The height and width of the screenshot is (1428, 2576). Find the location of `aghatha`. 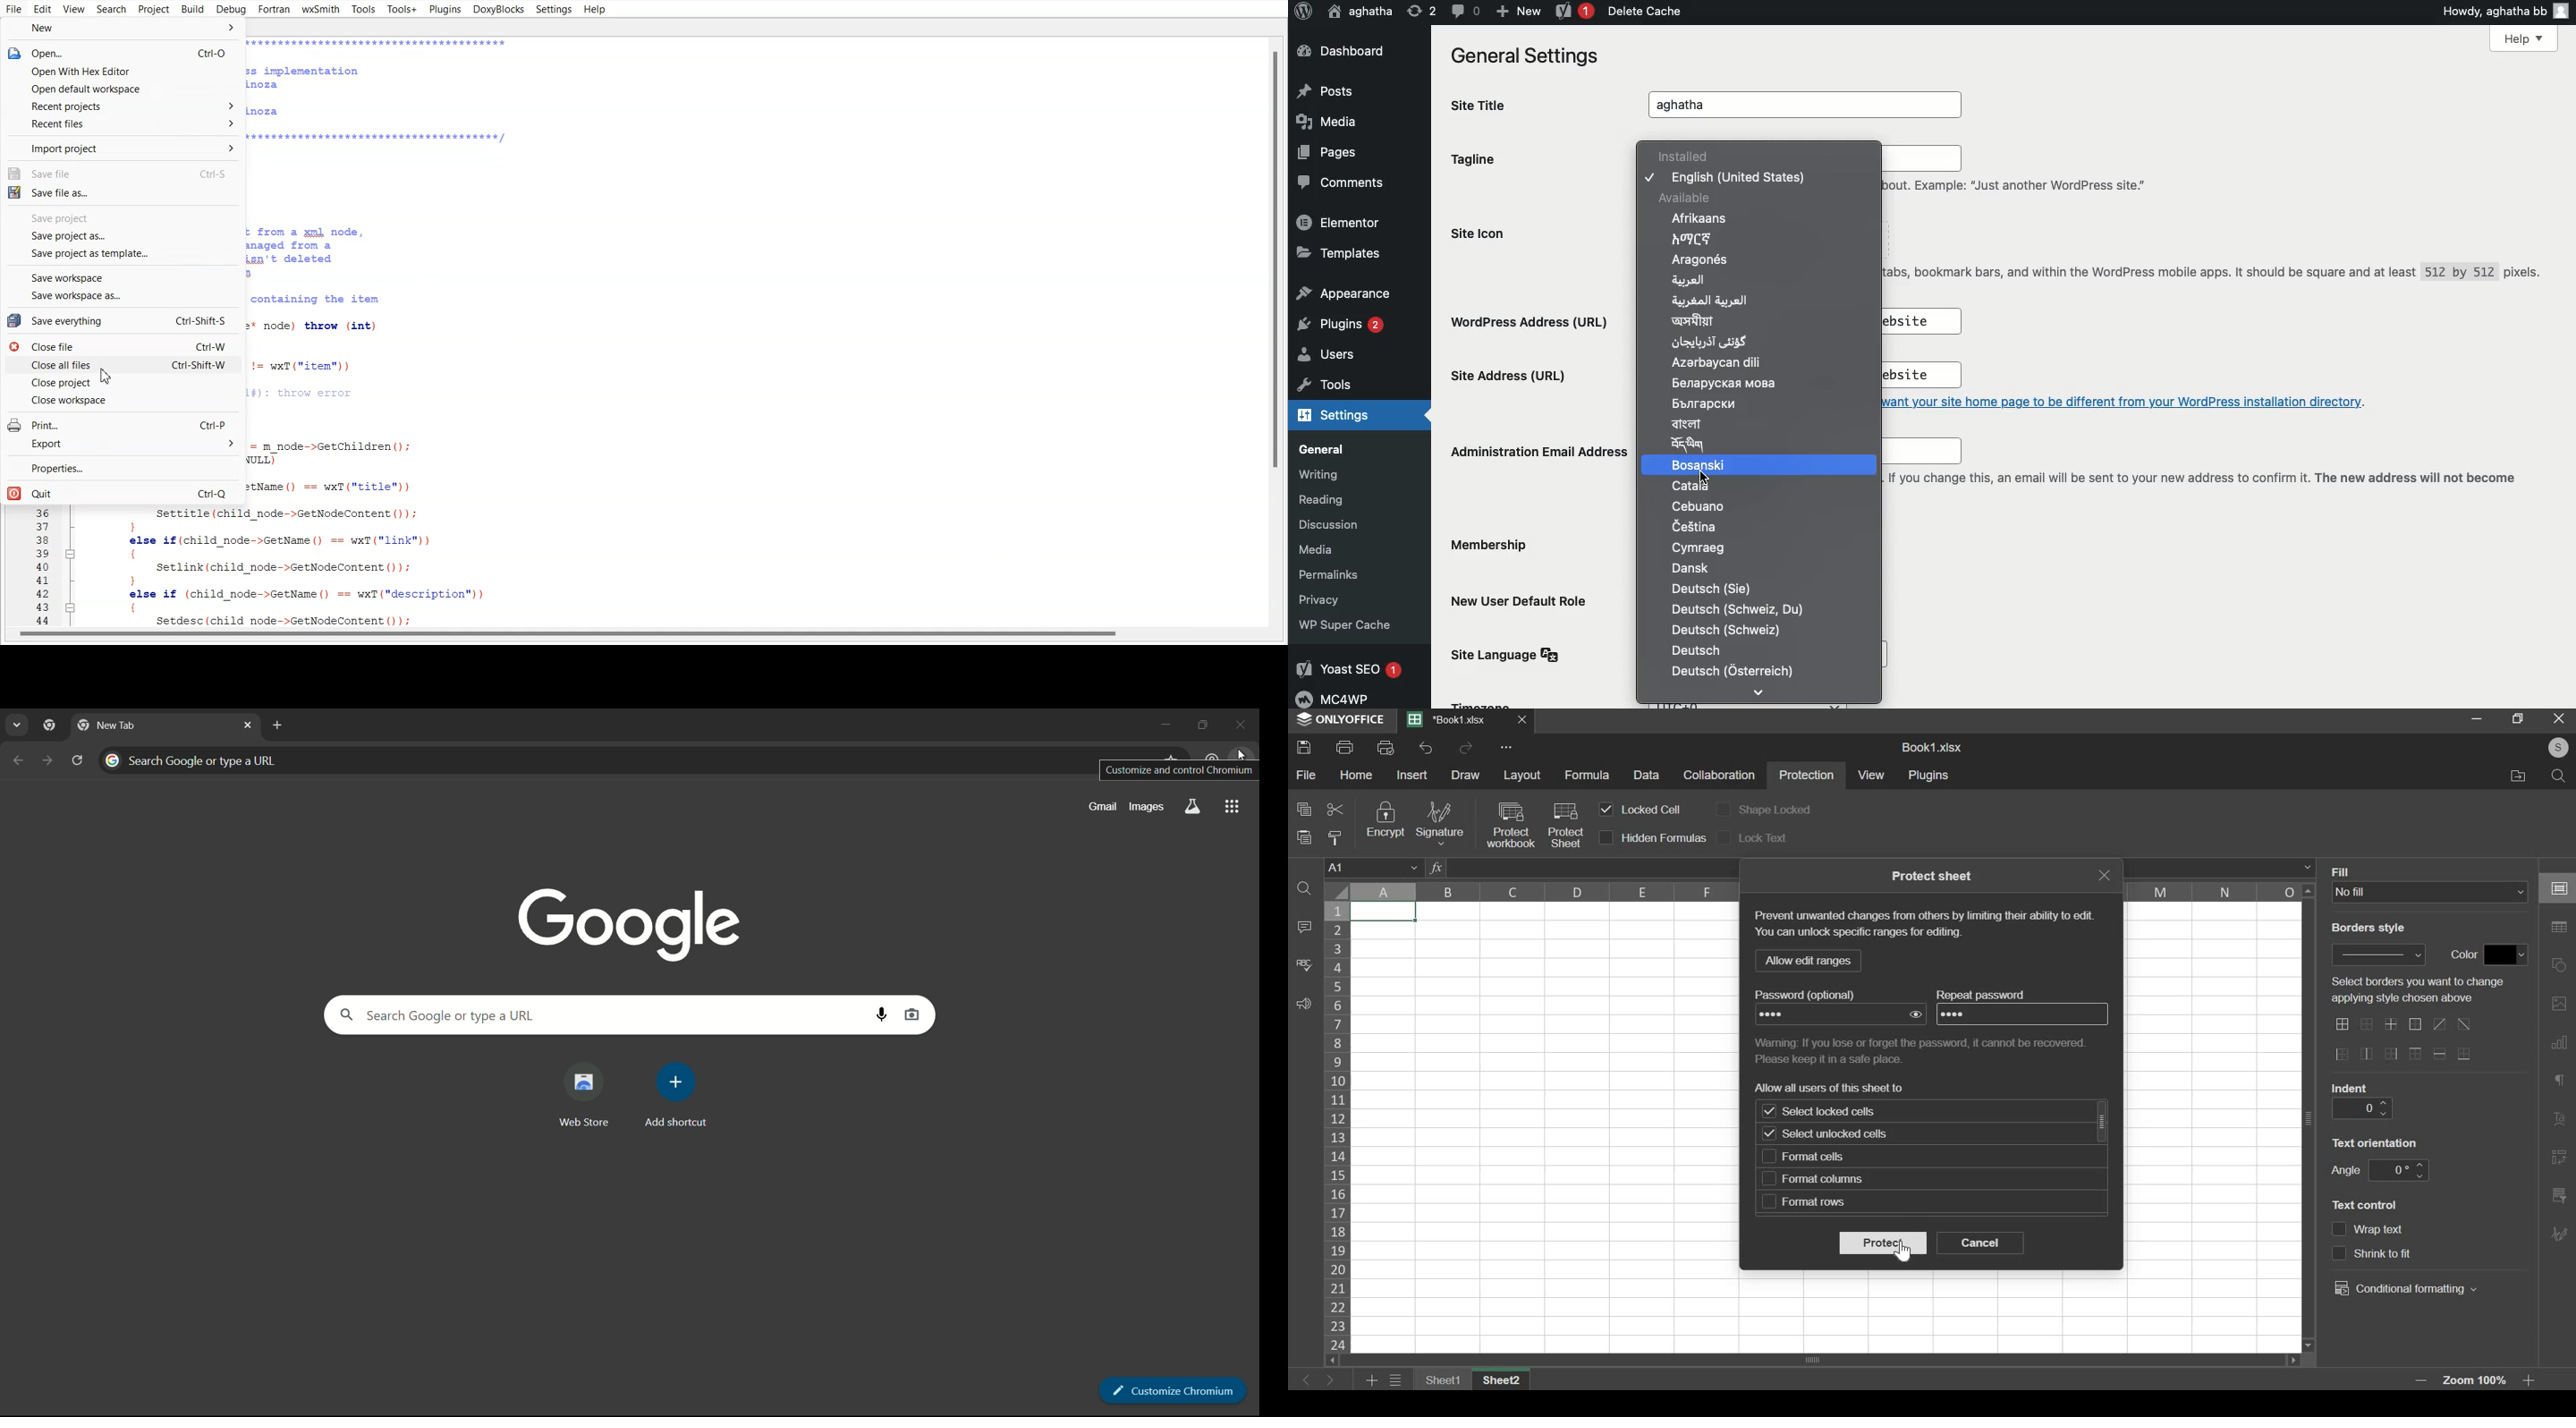

aghatha is located at coordinates (1360, 10).